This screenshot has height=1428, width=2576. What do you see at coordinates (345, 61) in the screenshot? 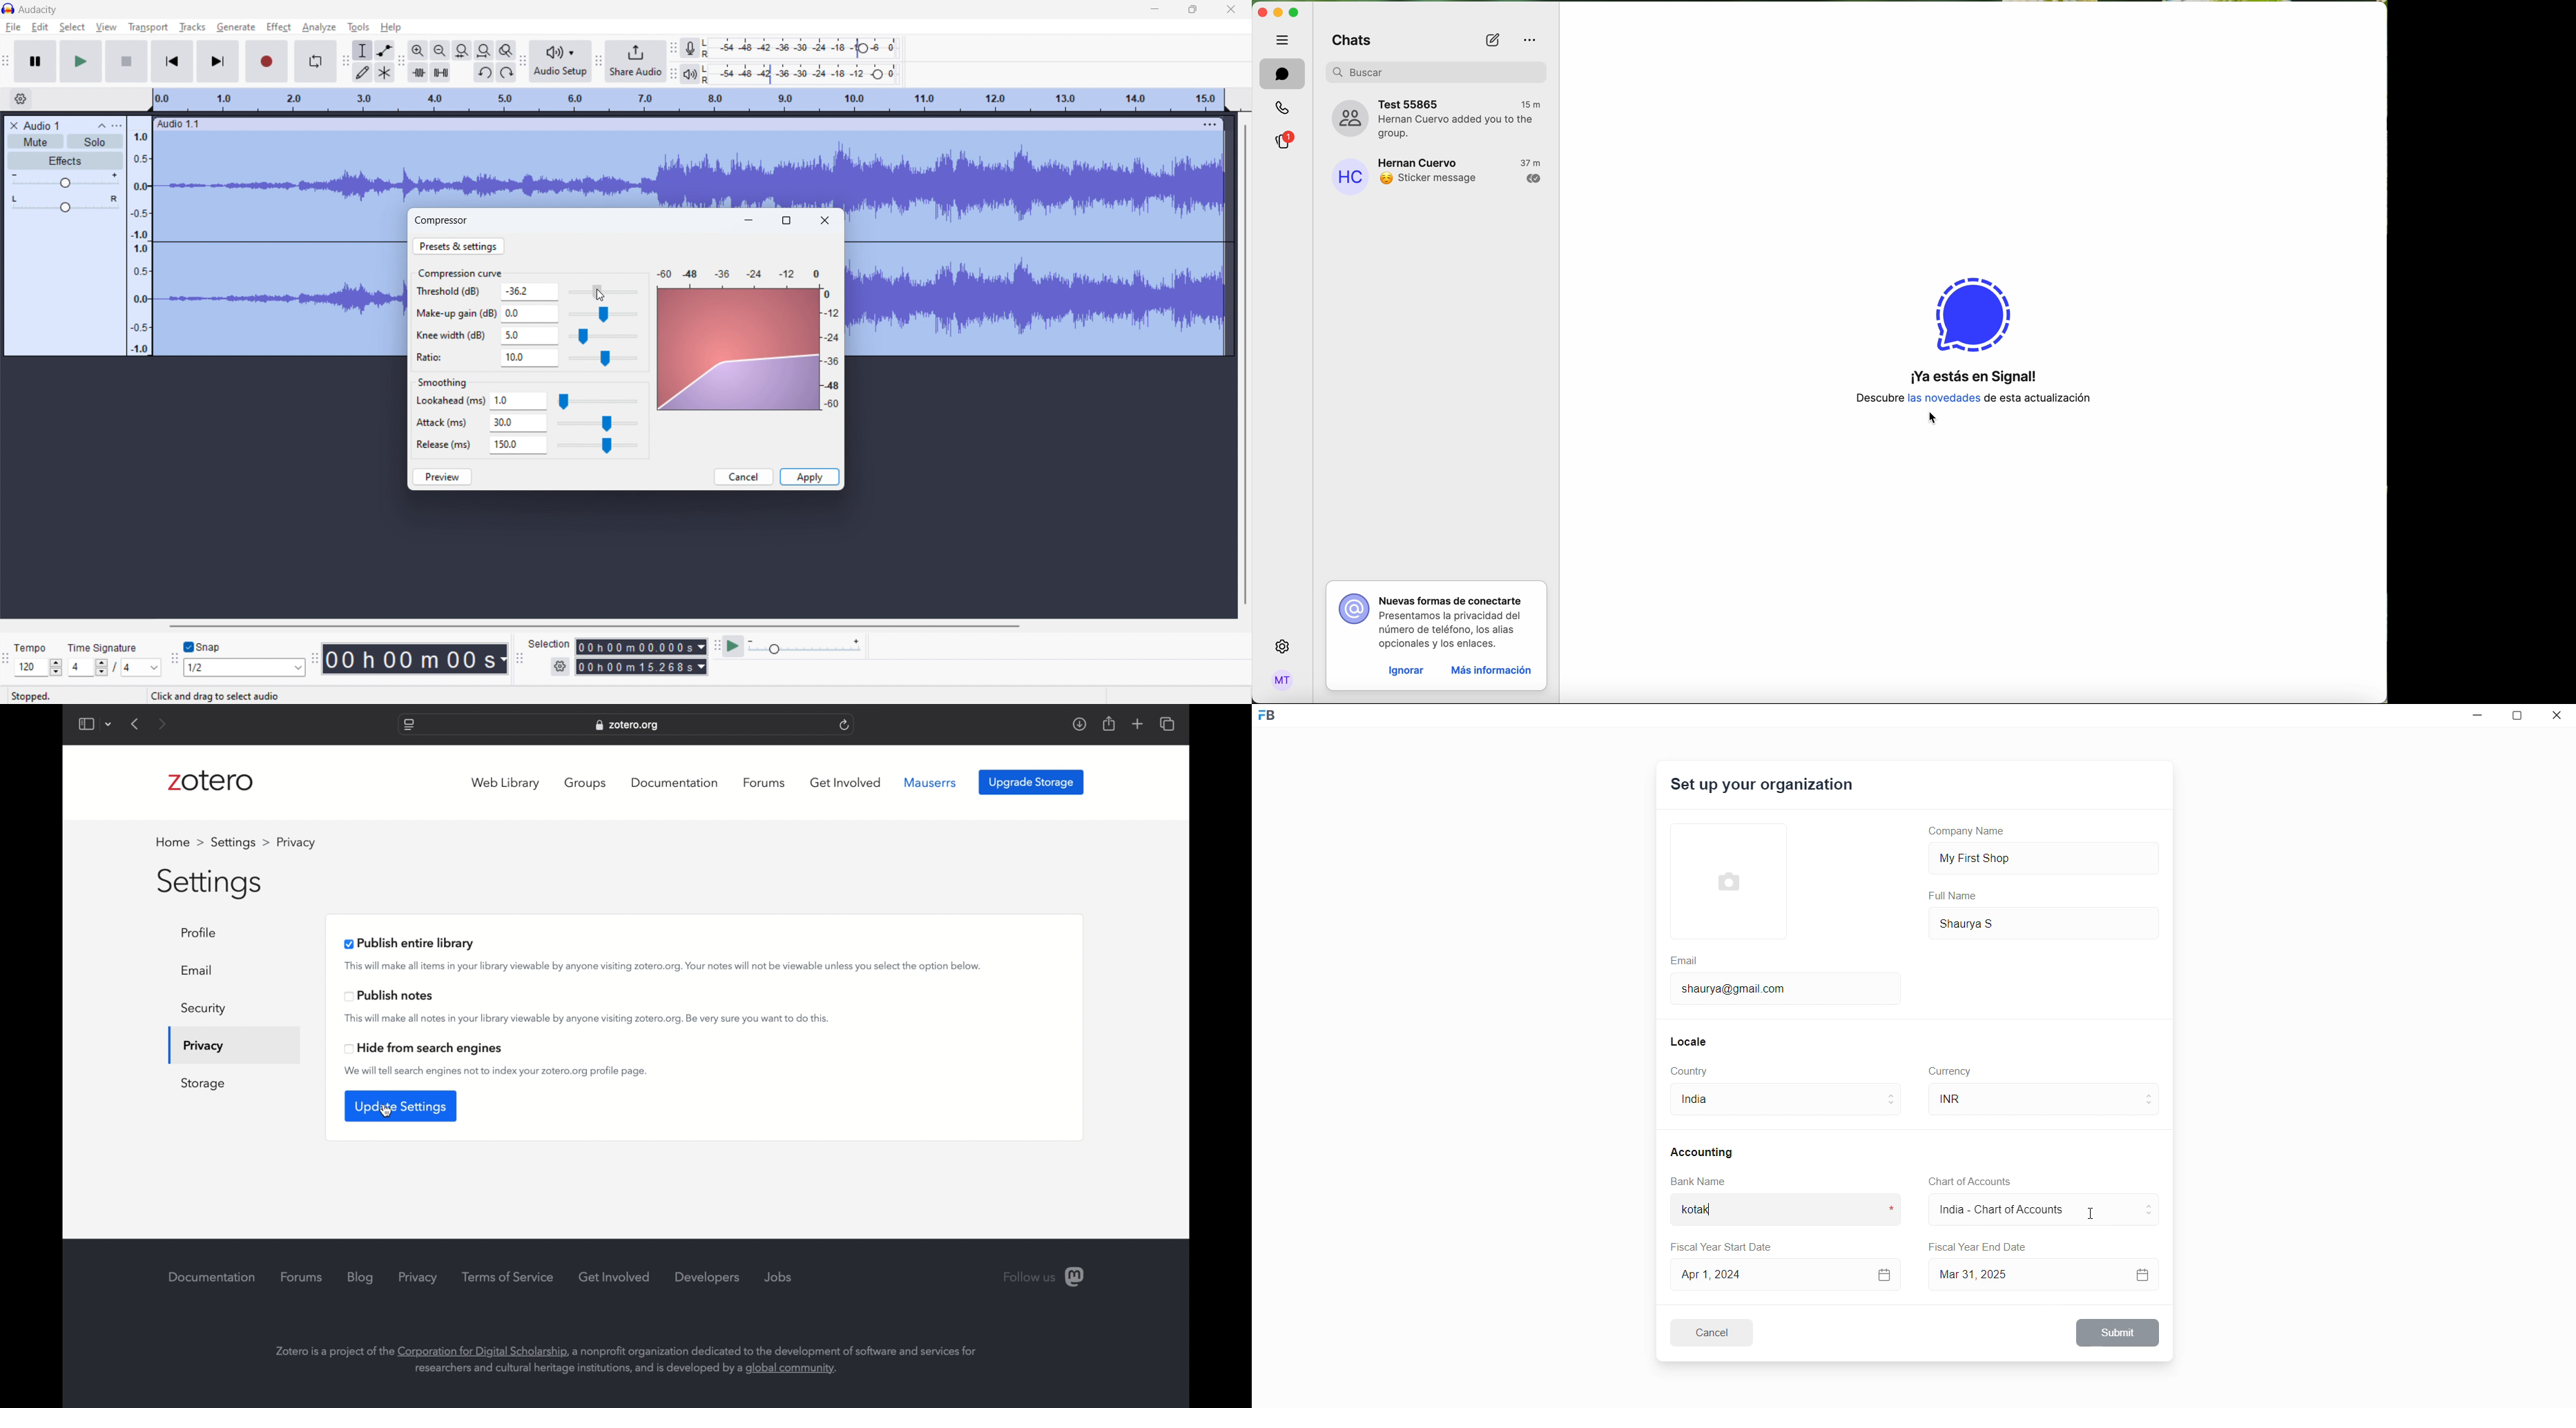
I see `` at bounding box center [345, 61].